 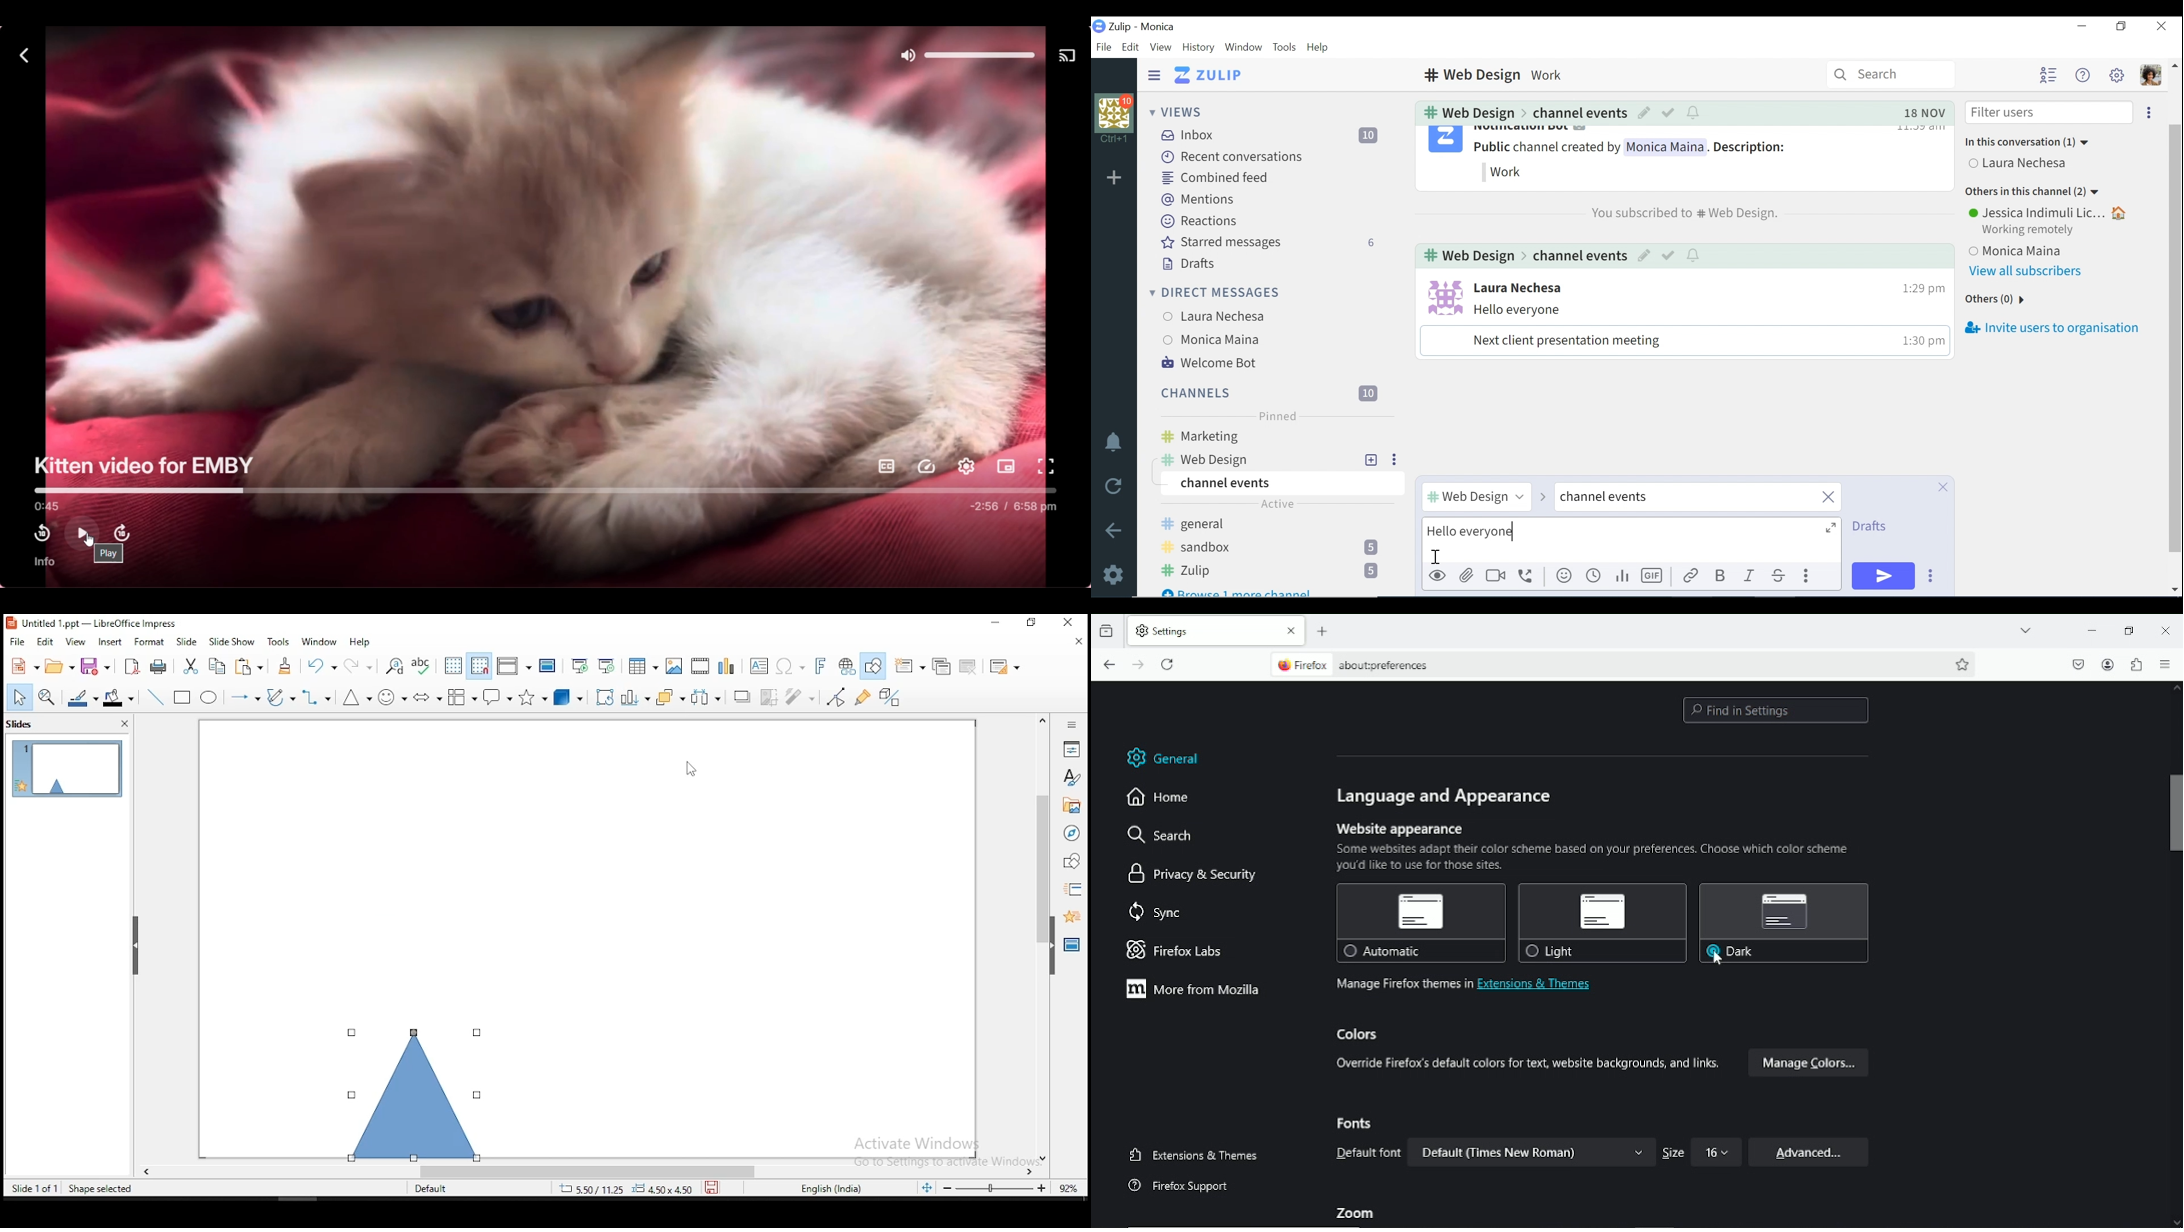 What do you see at coordinates (831, 1190) in the screenshot?
I see `English (India)` at bounding box center [831, 1190].